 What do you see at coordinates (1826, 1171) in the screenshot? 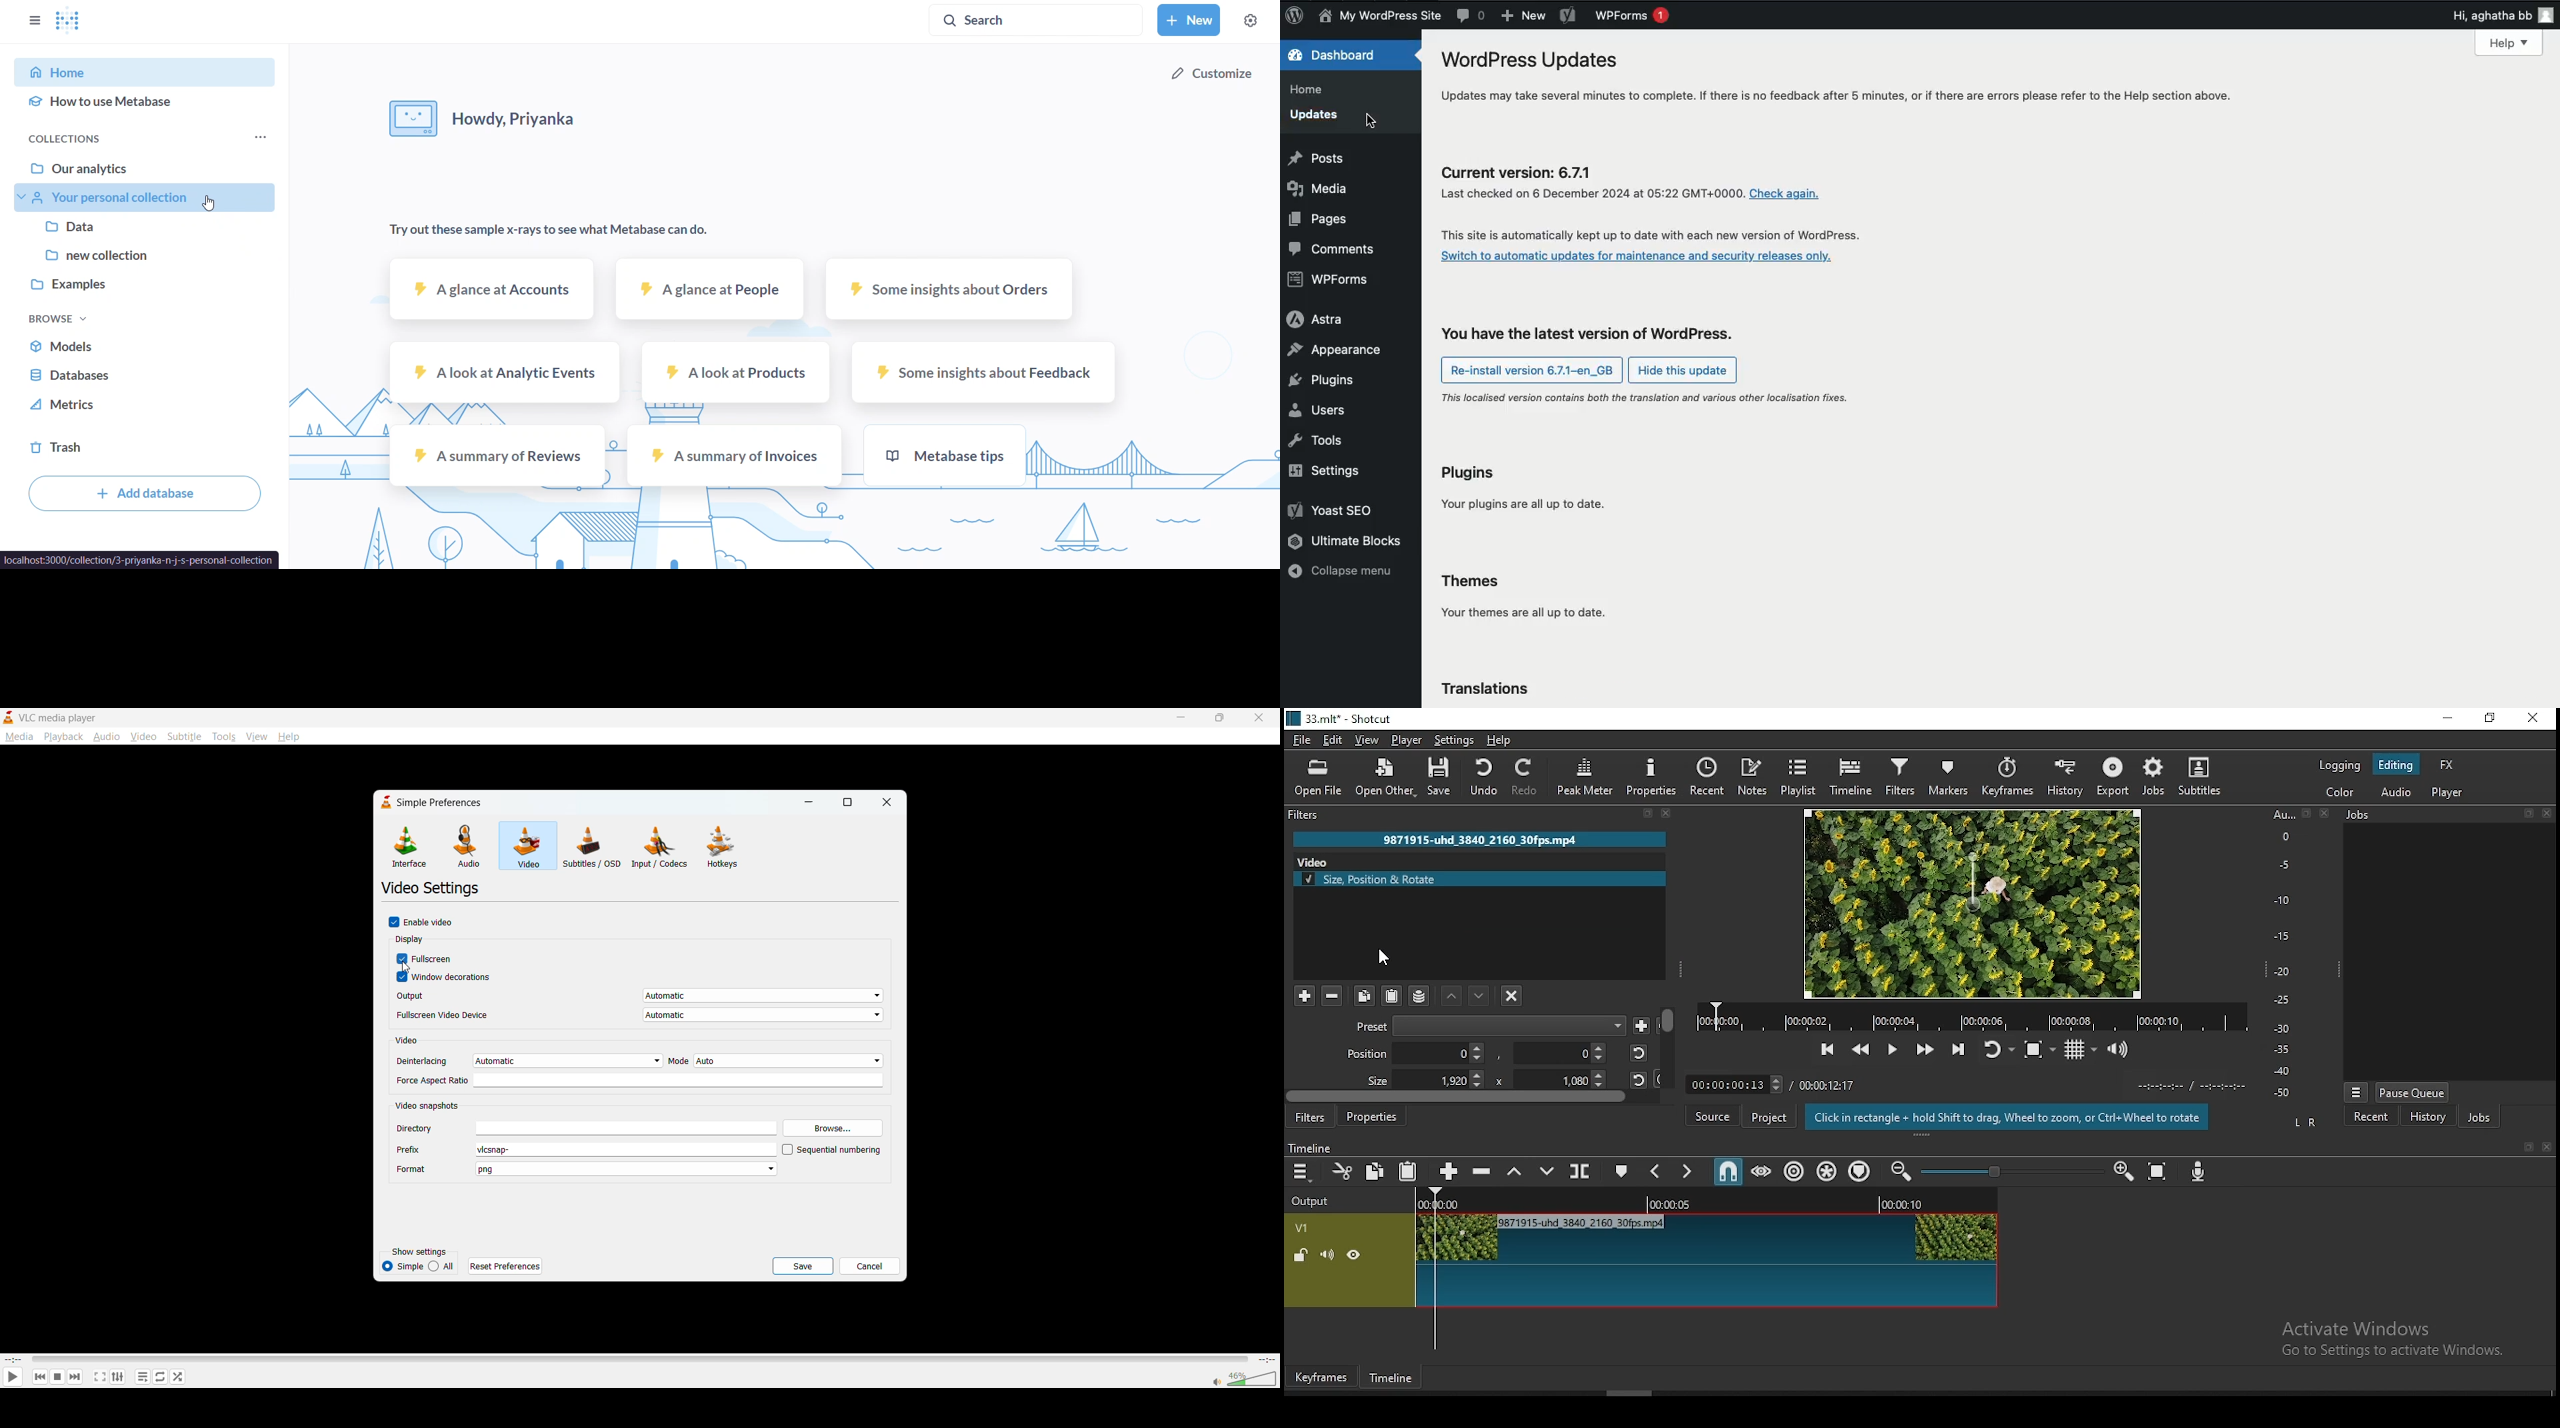
I see `ripple all tracks` at bounding box center [1826, 1171].